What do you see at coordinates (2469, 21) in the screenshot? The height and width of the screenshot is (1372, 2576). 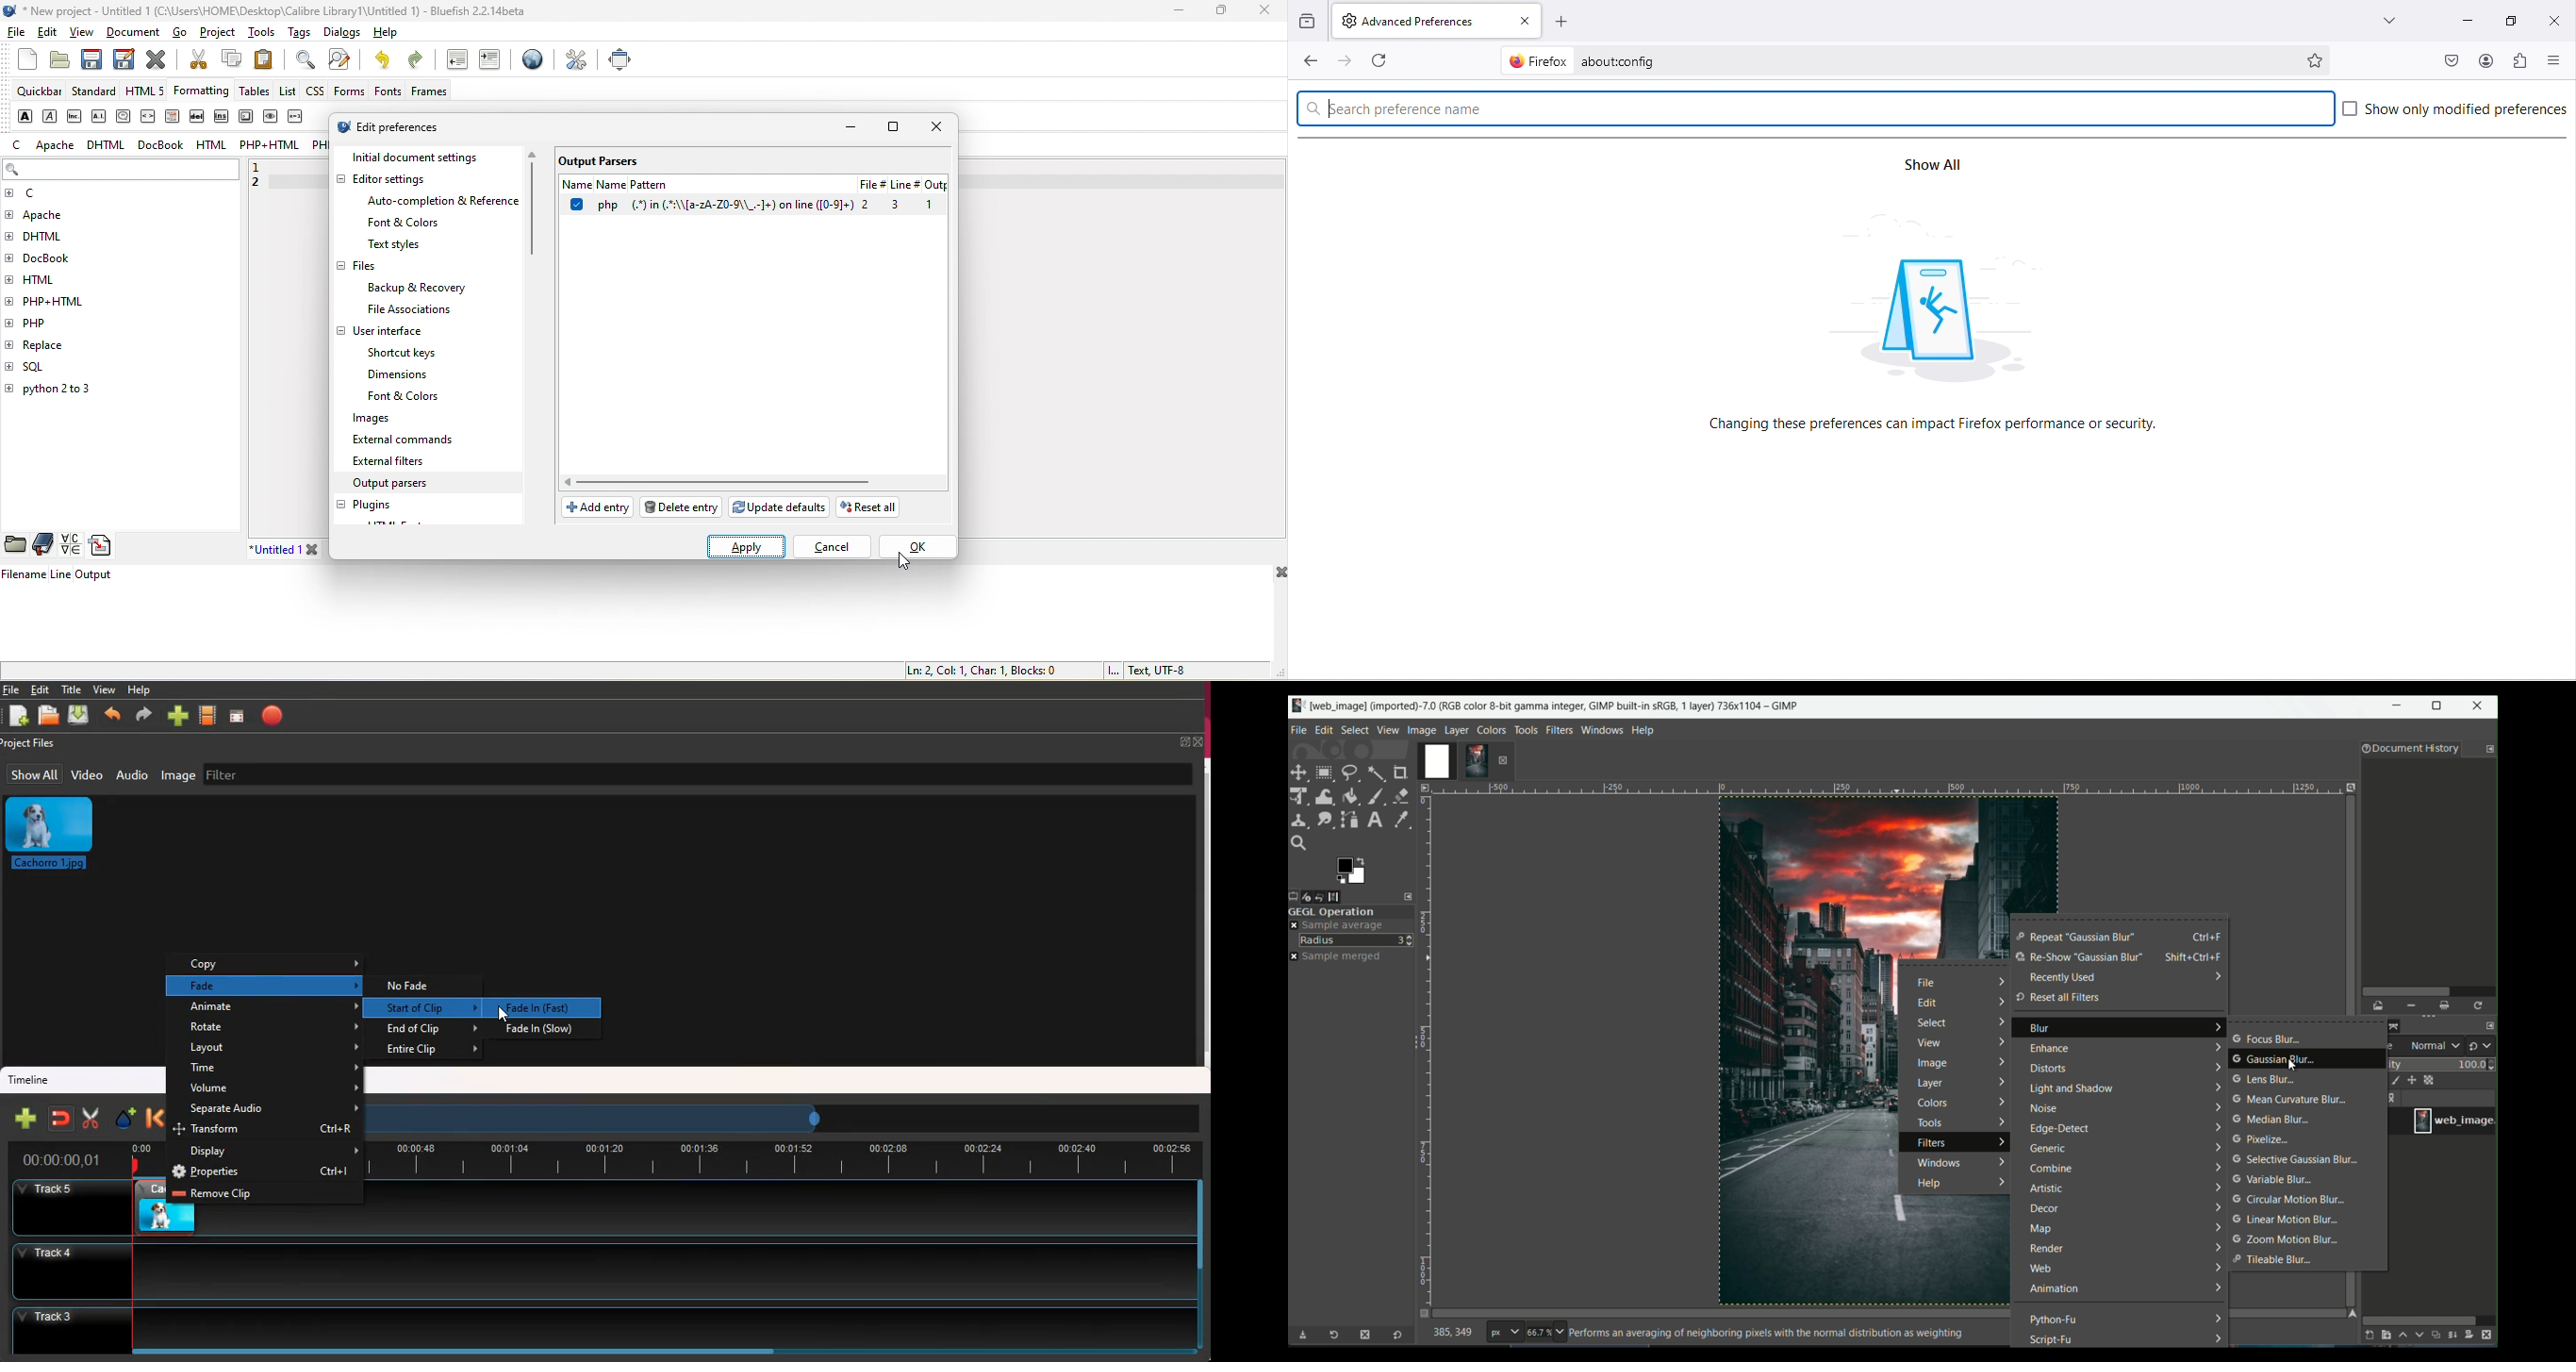 I see `minimize` at bounding box center [2469, 21].